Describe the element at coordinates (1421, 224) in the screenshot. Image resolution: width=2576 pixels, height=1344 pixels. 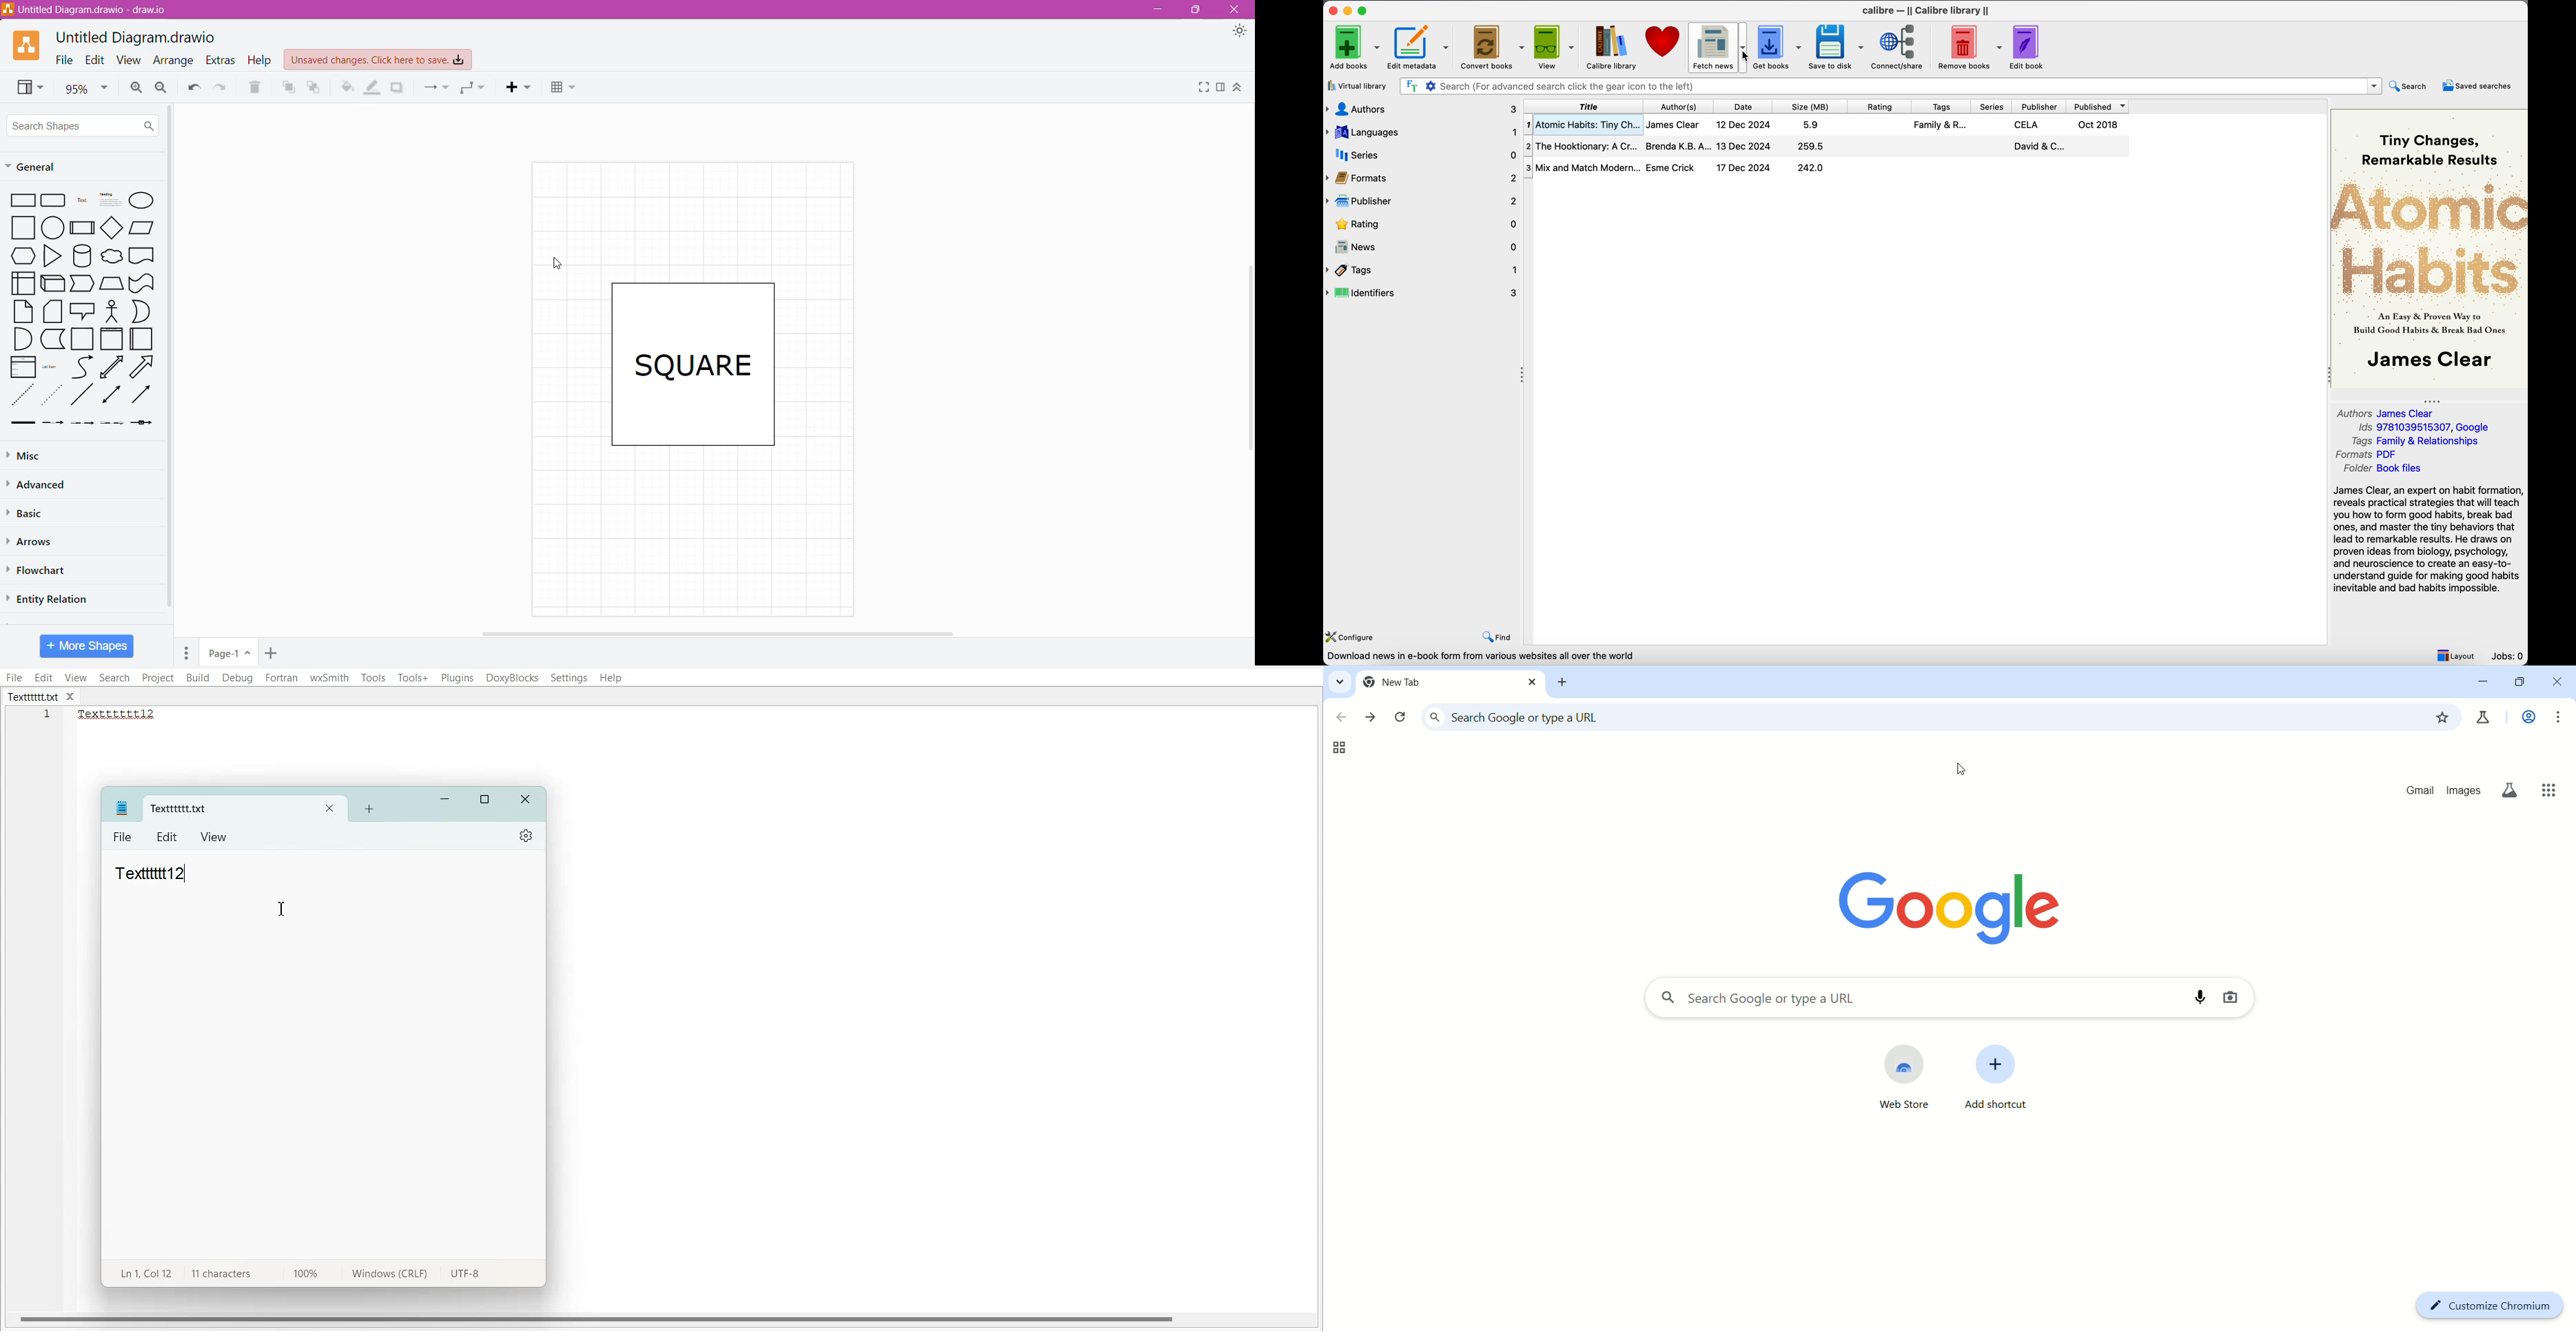
I see `rating` at that location.